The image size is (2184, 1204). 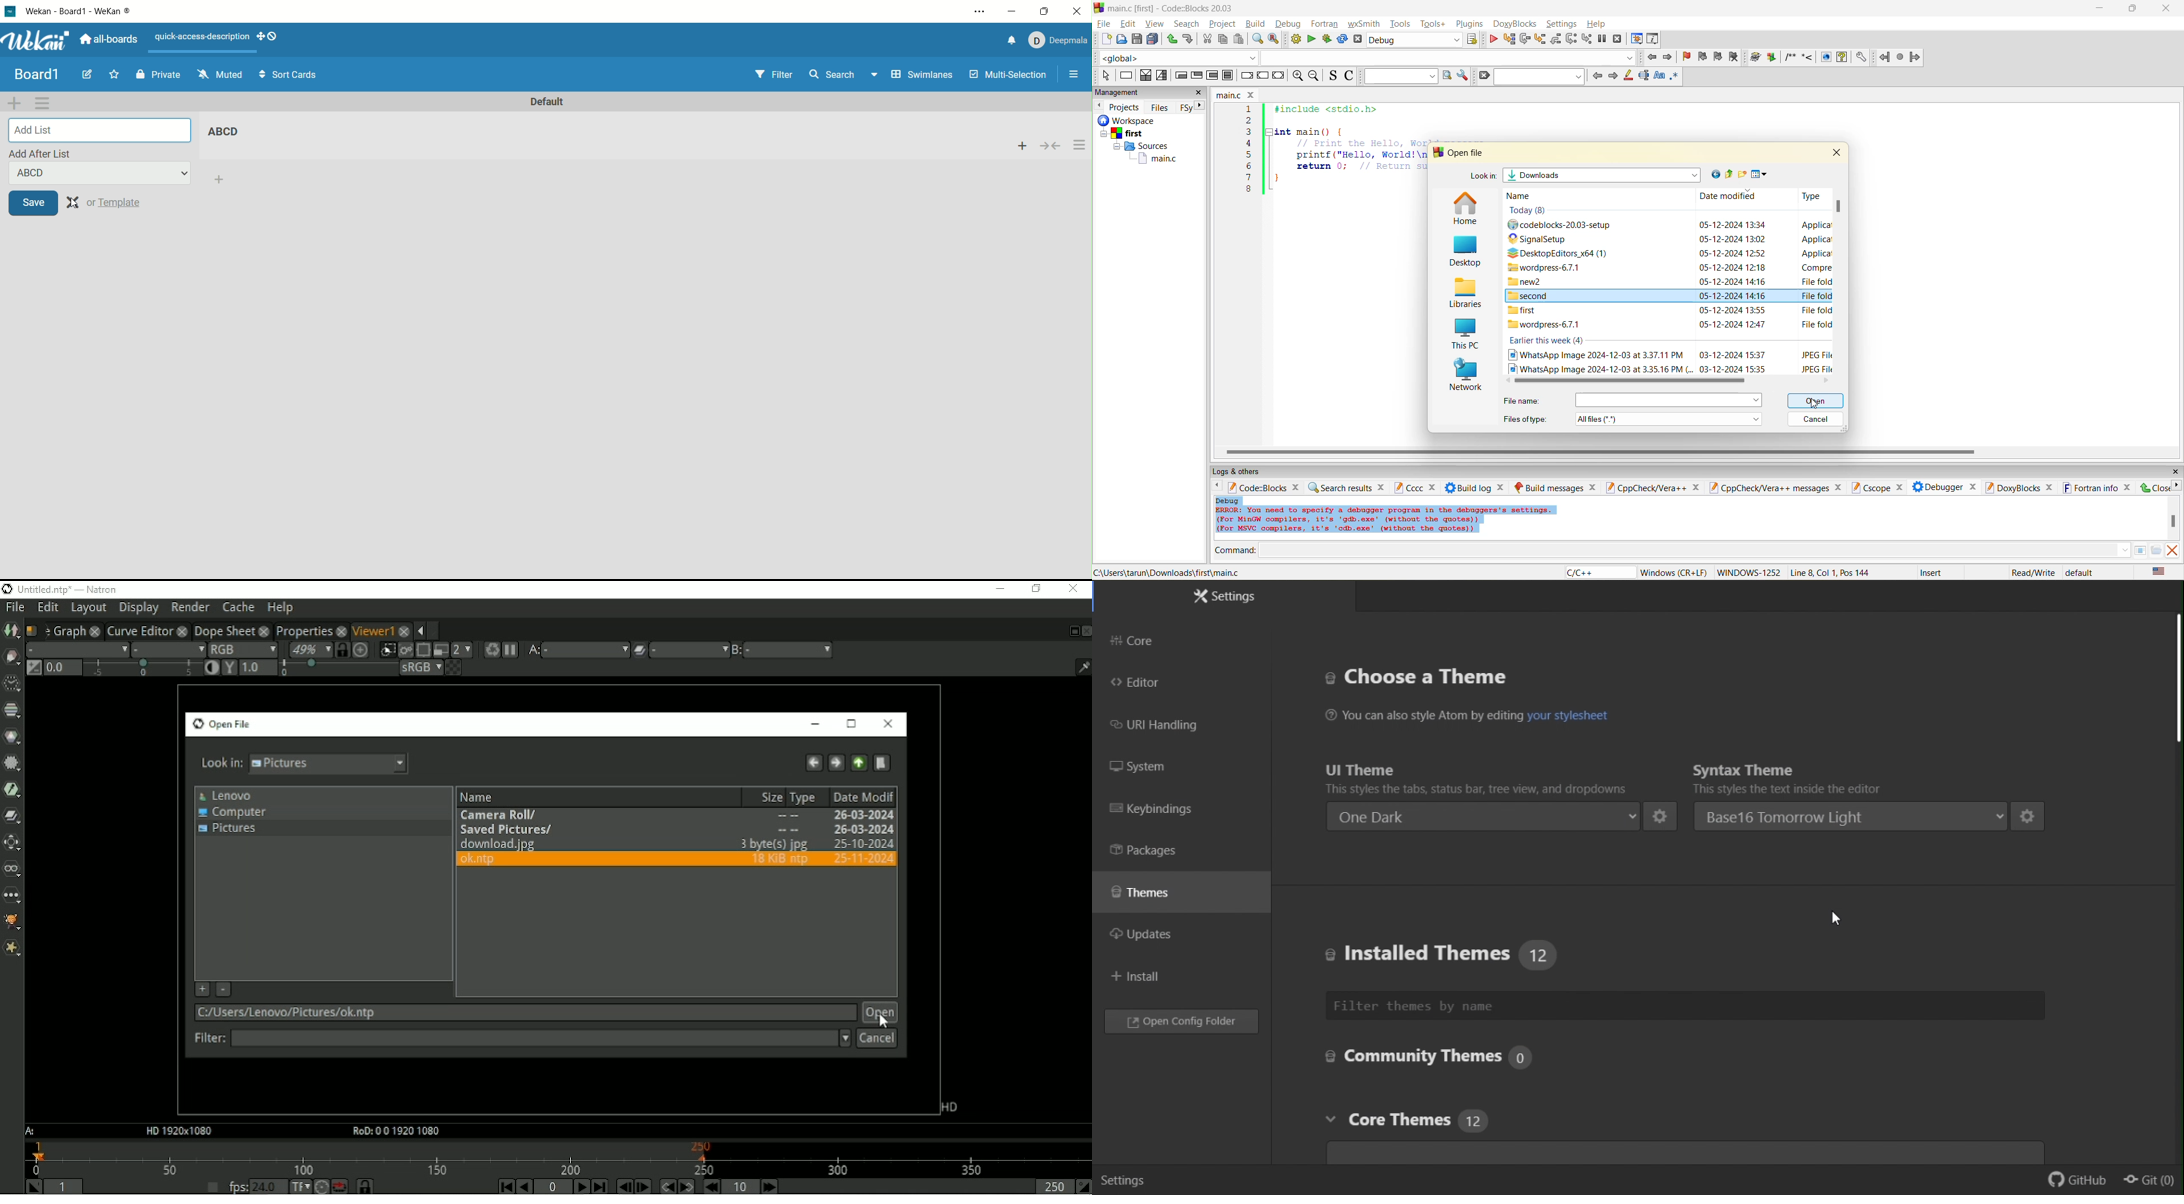 I want to click on build, so click(x=1255, y=23).